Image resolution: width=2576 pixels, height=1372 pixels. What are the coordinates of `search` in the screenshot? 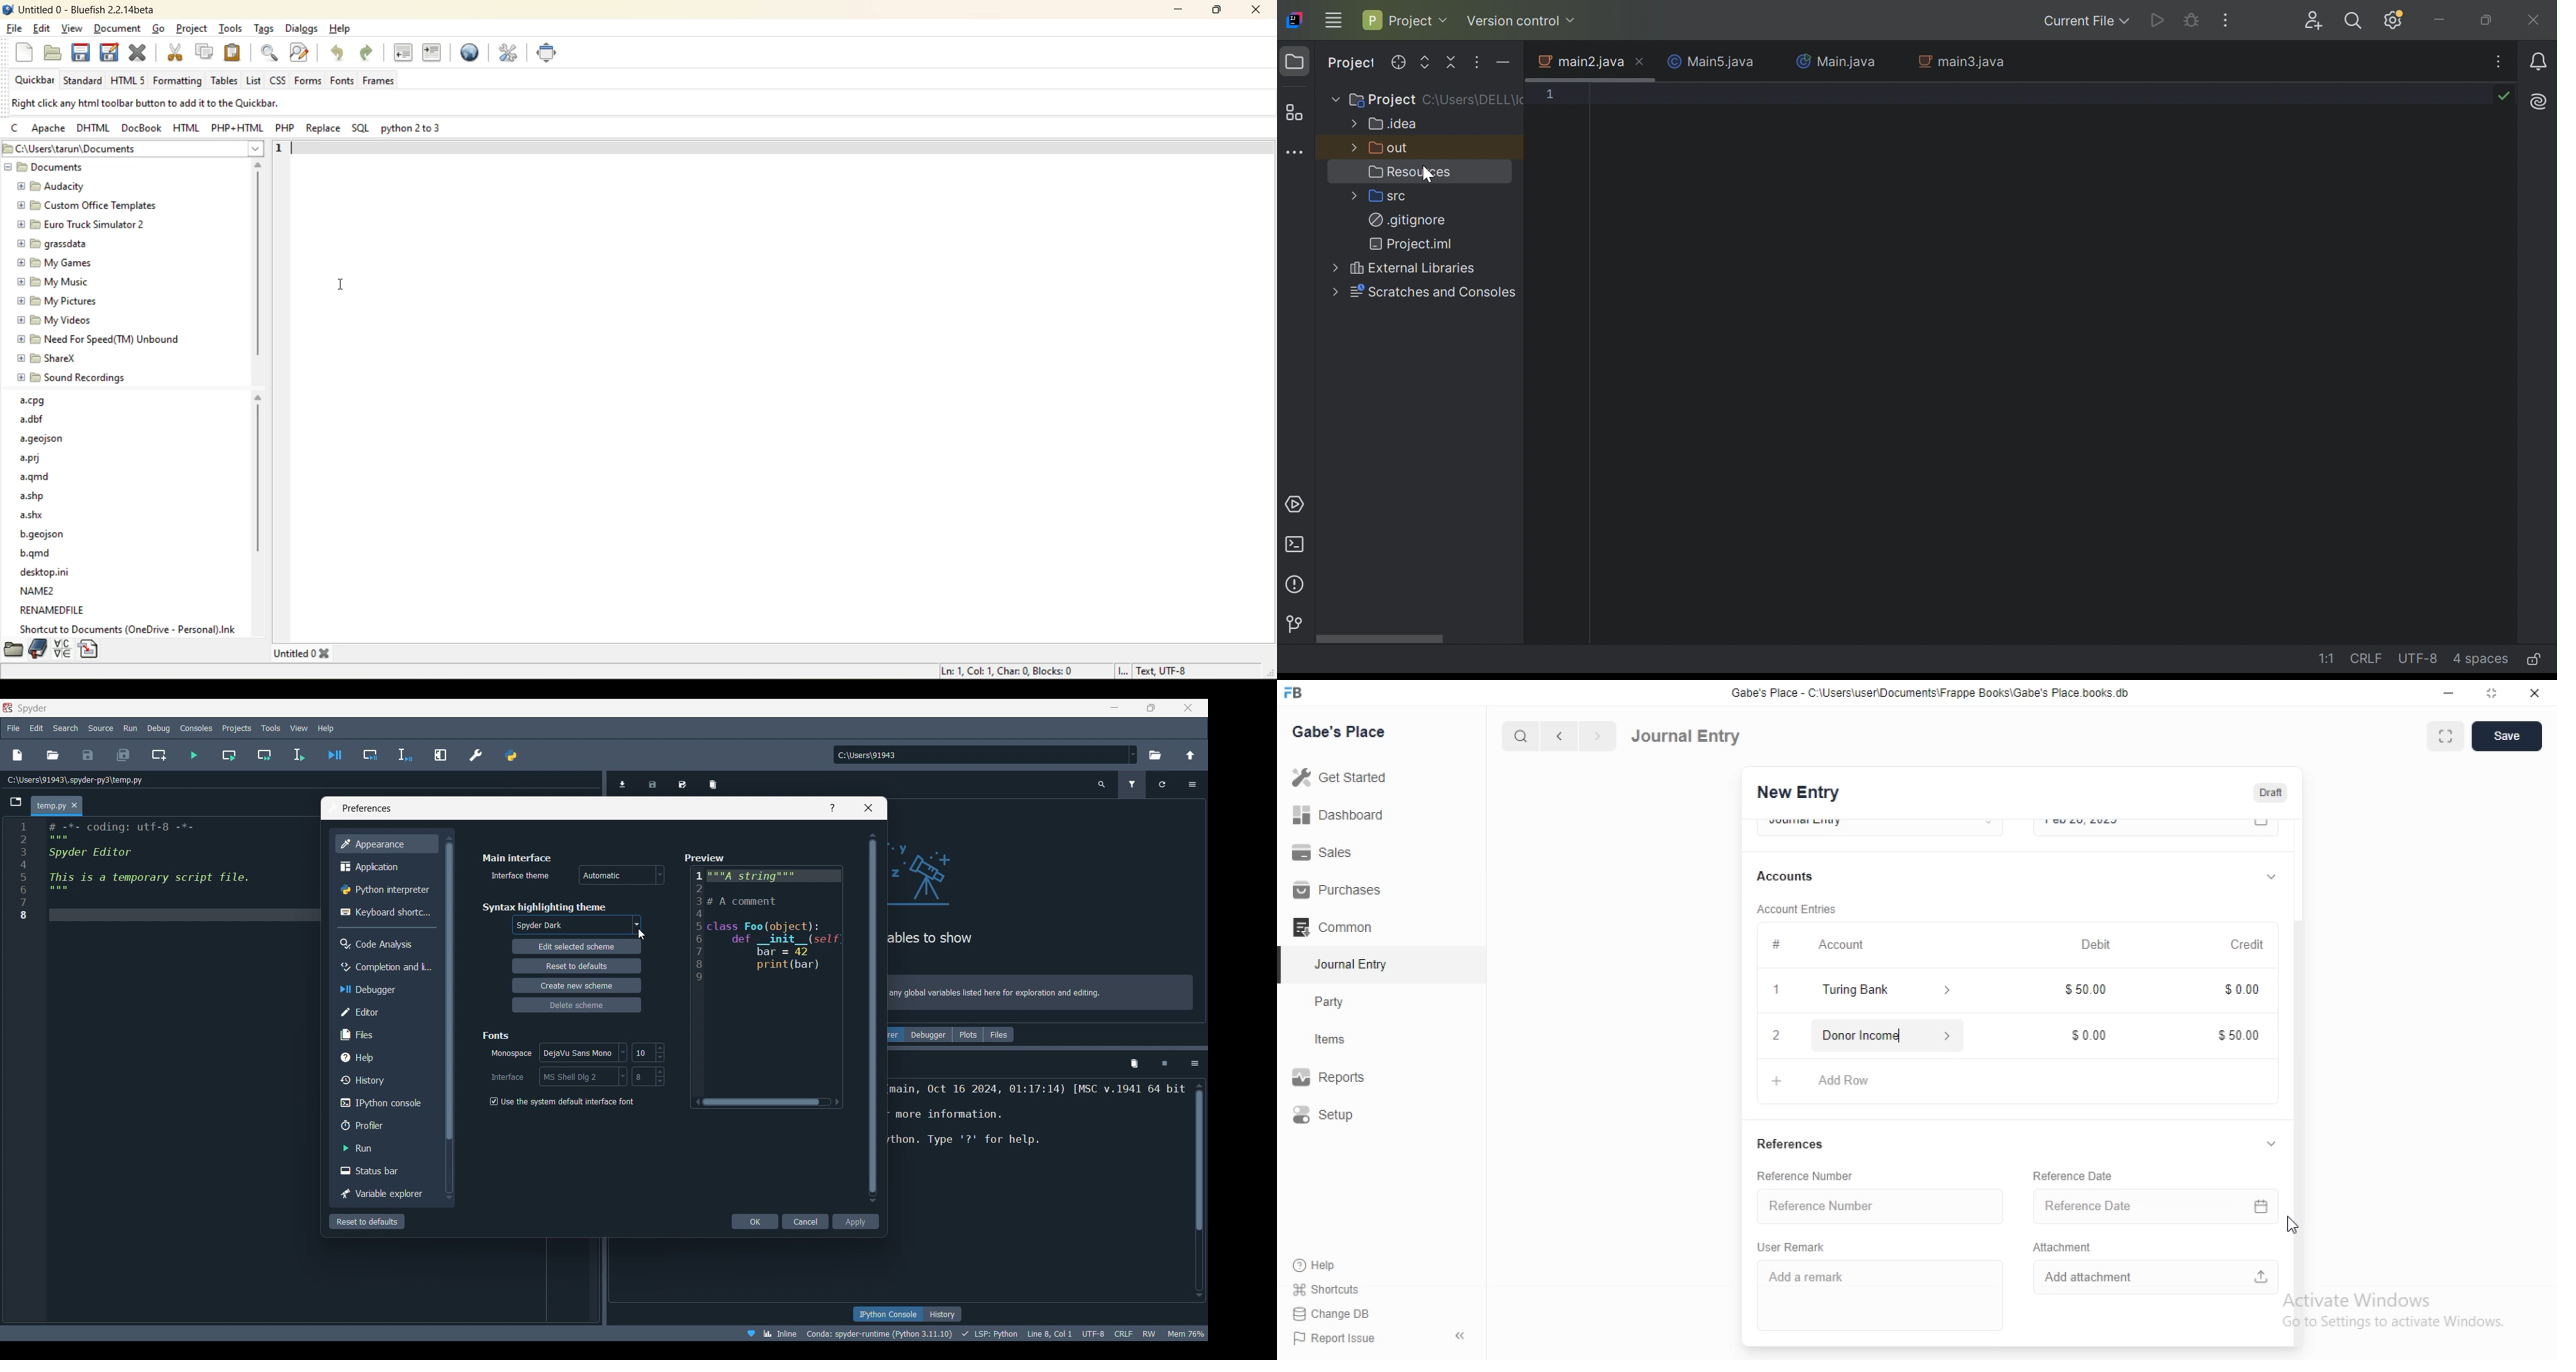 It's located at (1522, 736).